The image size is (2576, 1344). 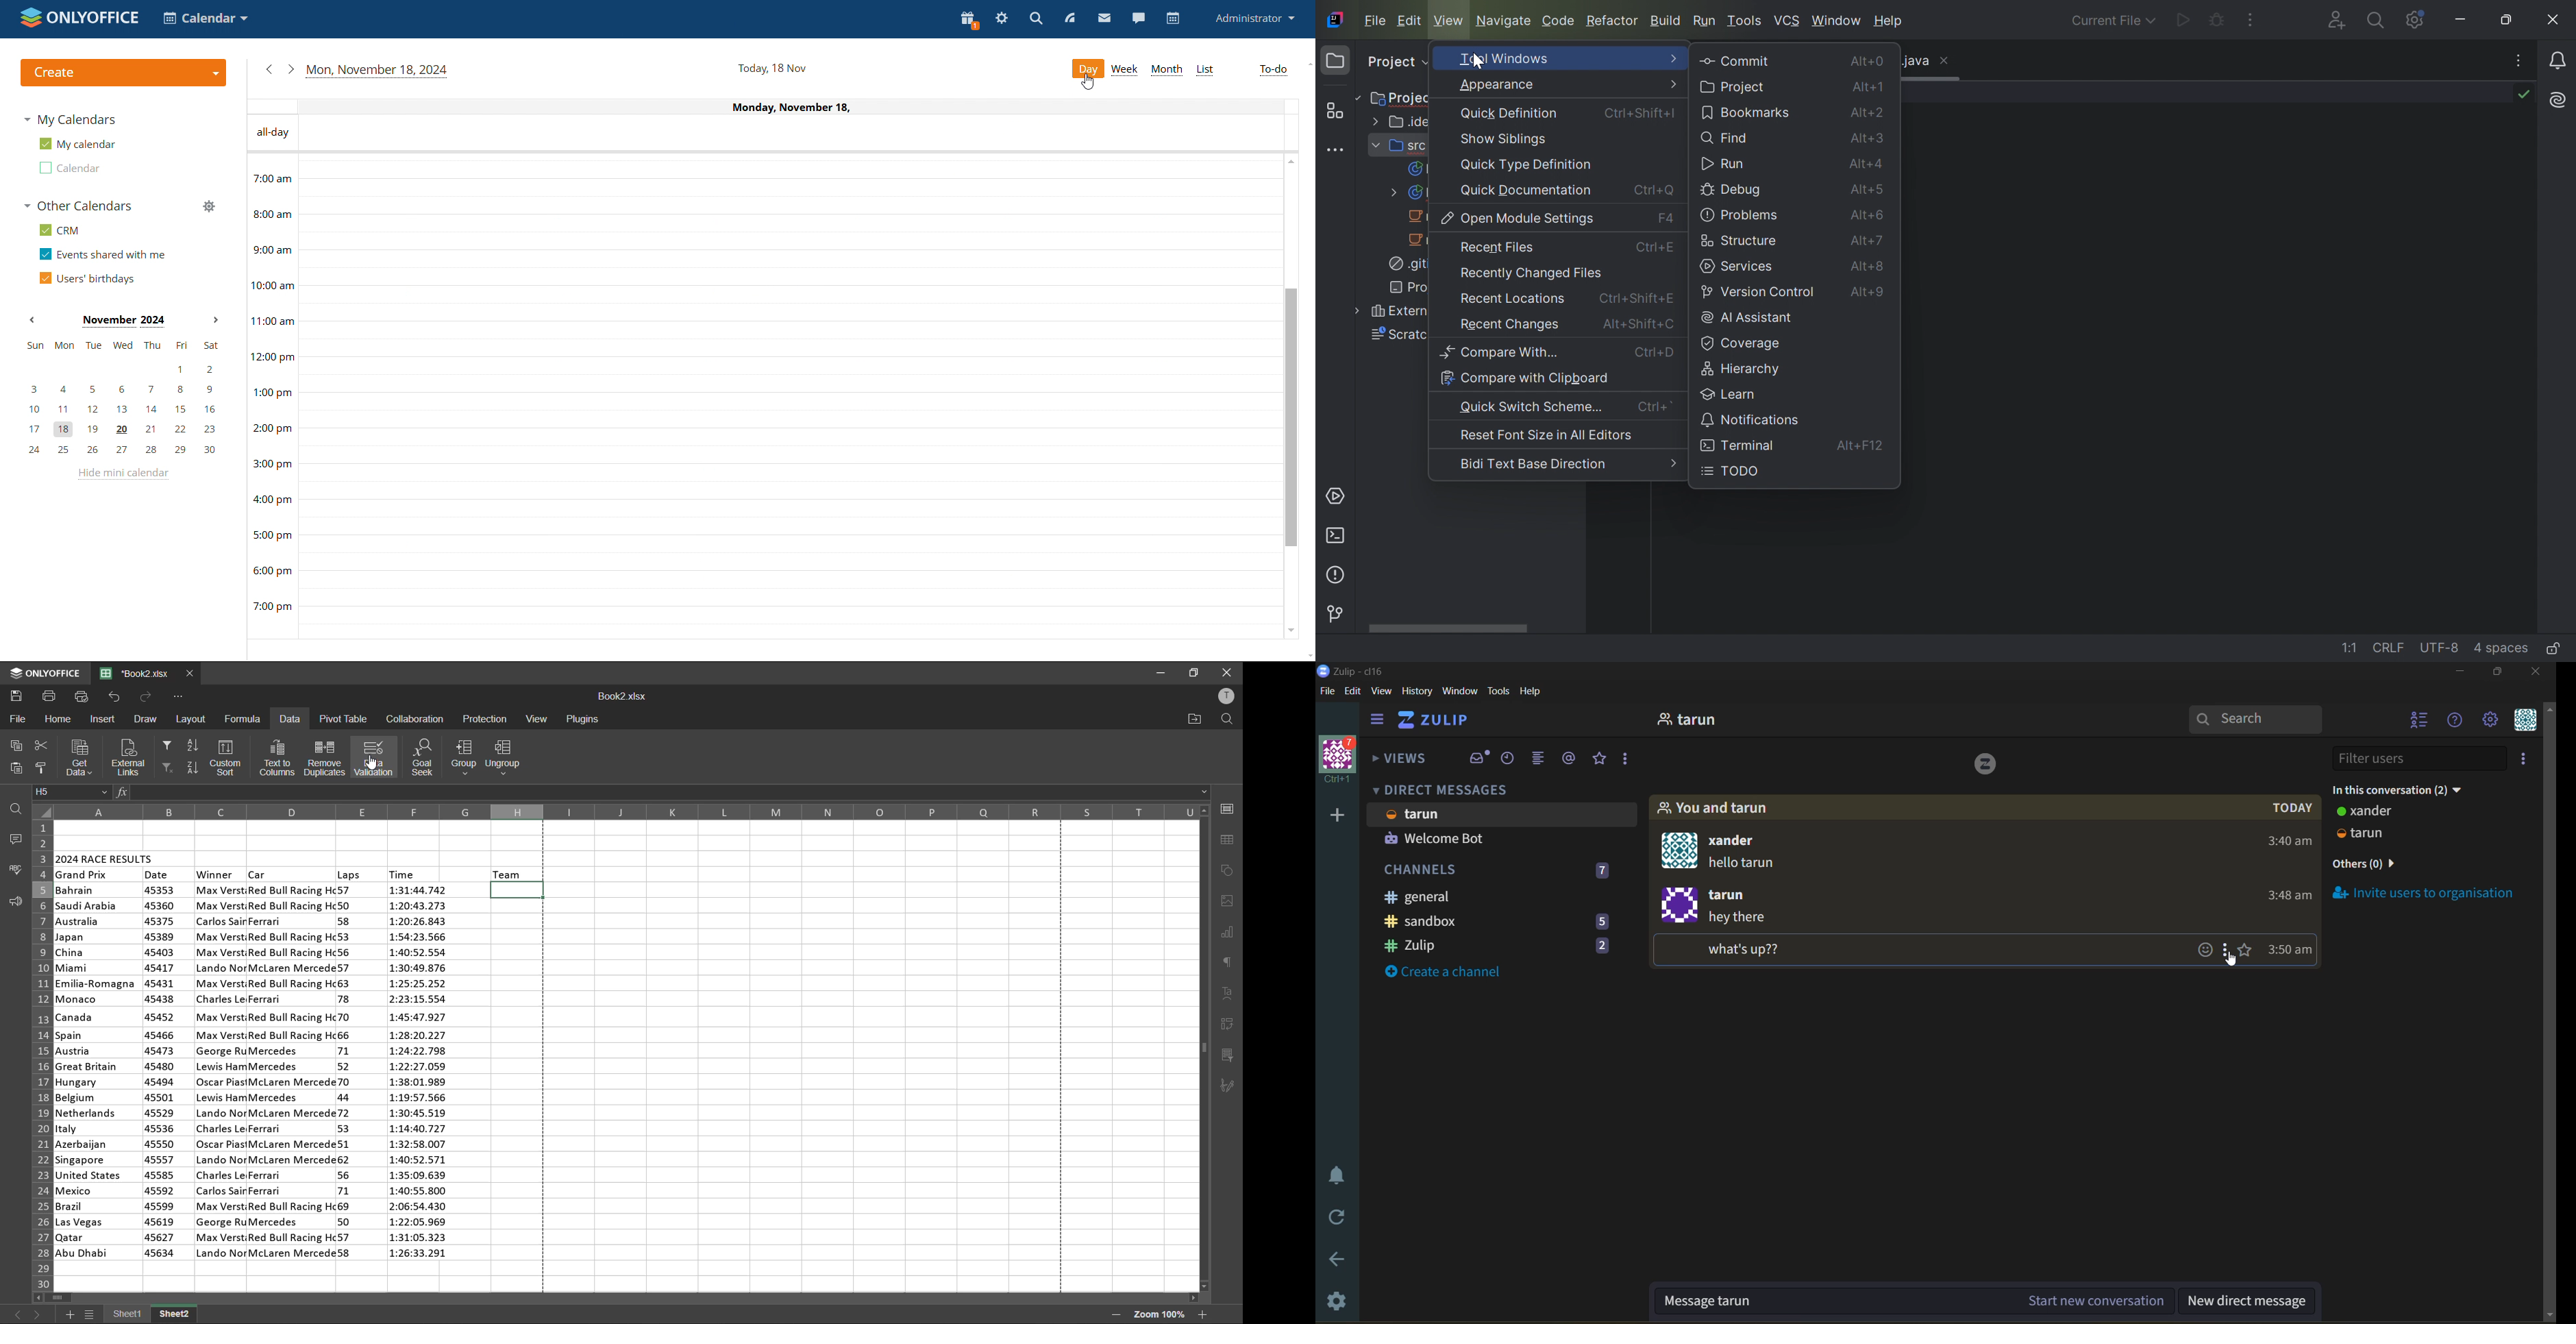 I want to click on week view, so click(x=1125, y=69).